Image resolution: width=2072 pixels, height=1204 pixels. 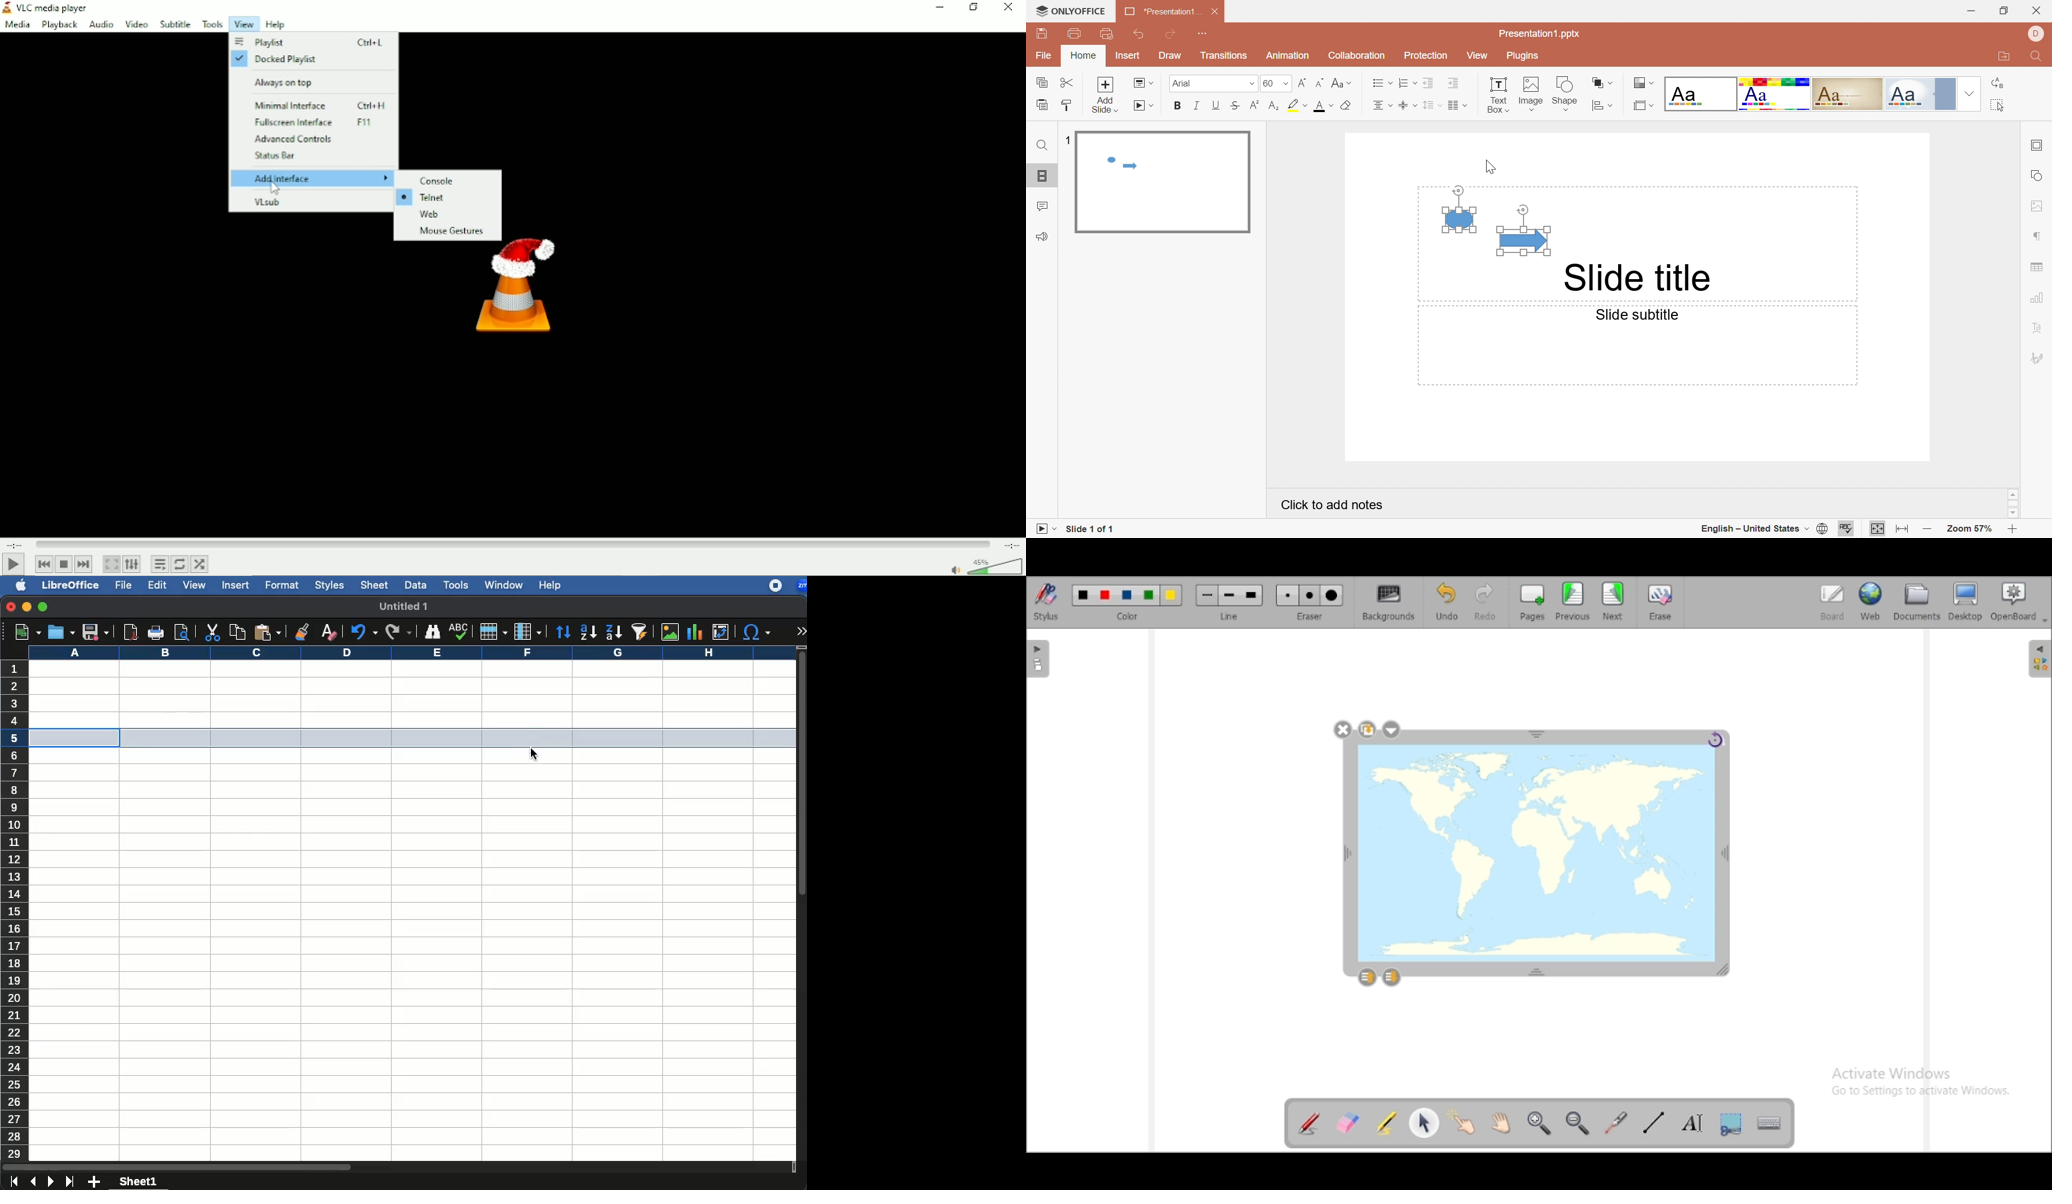 I want to click on Change slide layout, so click(x=1144, y=82).